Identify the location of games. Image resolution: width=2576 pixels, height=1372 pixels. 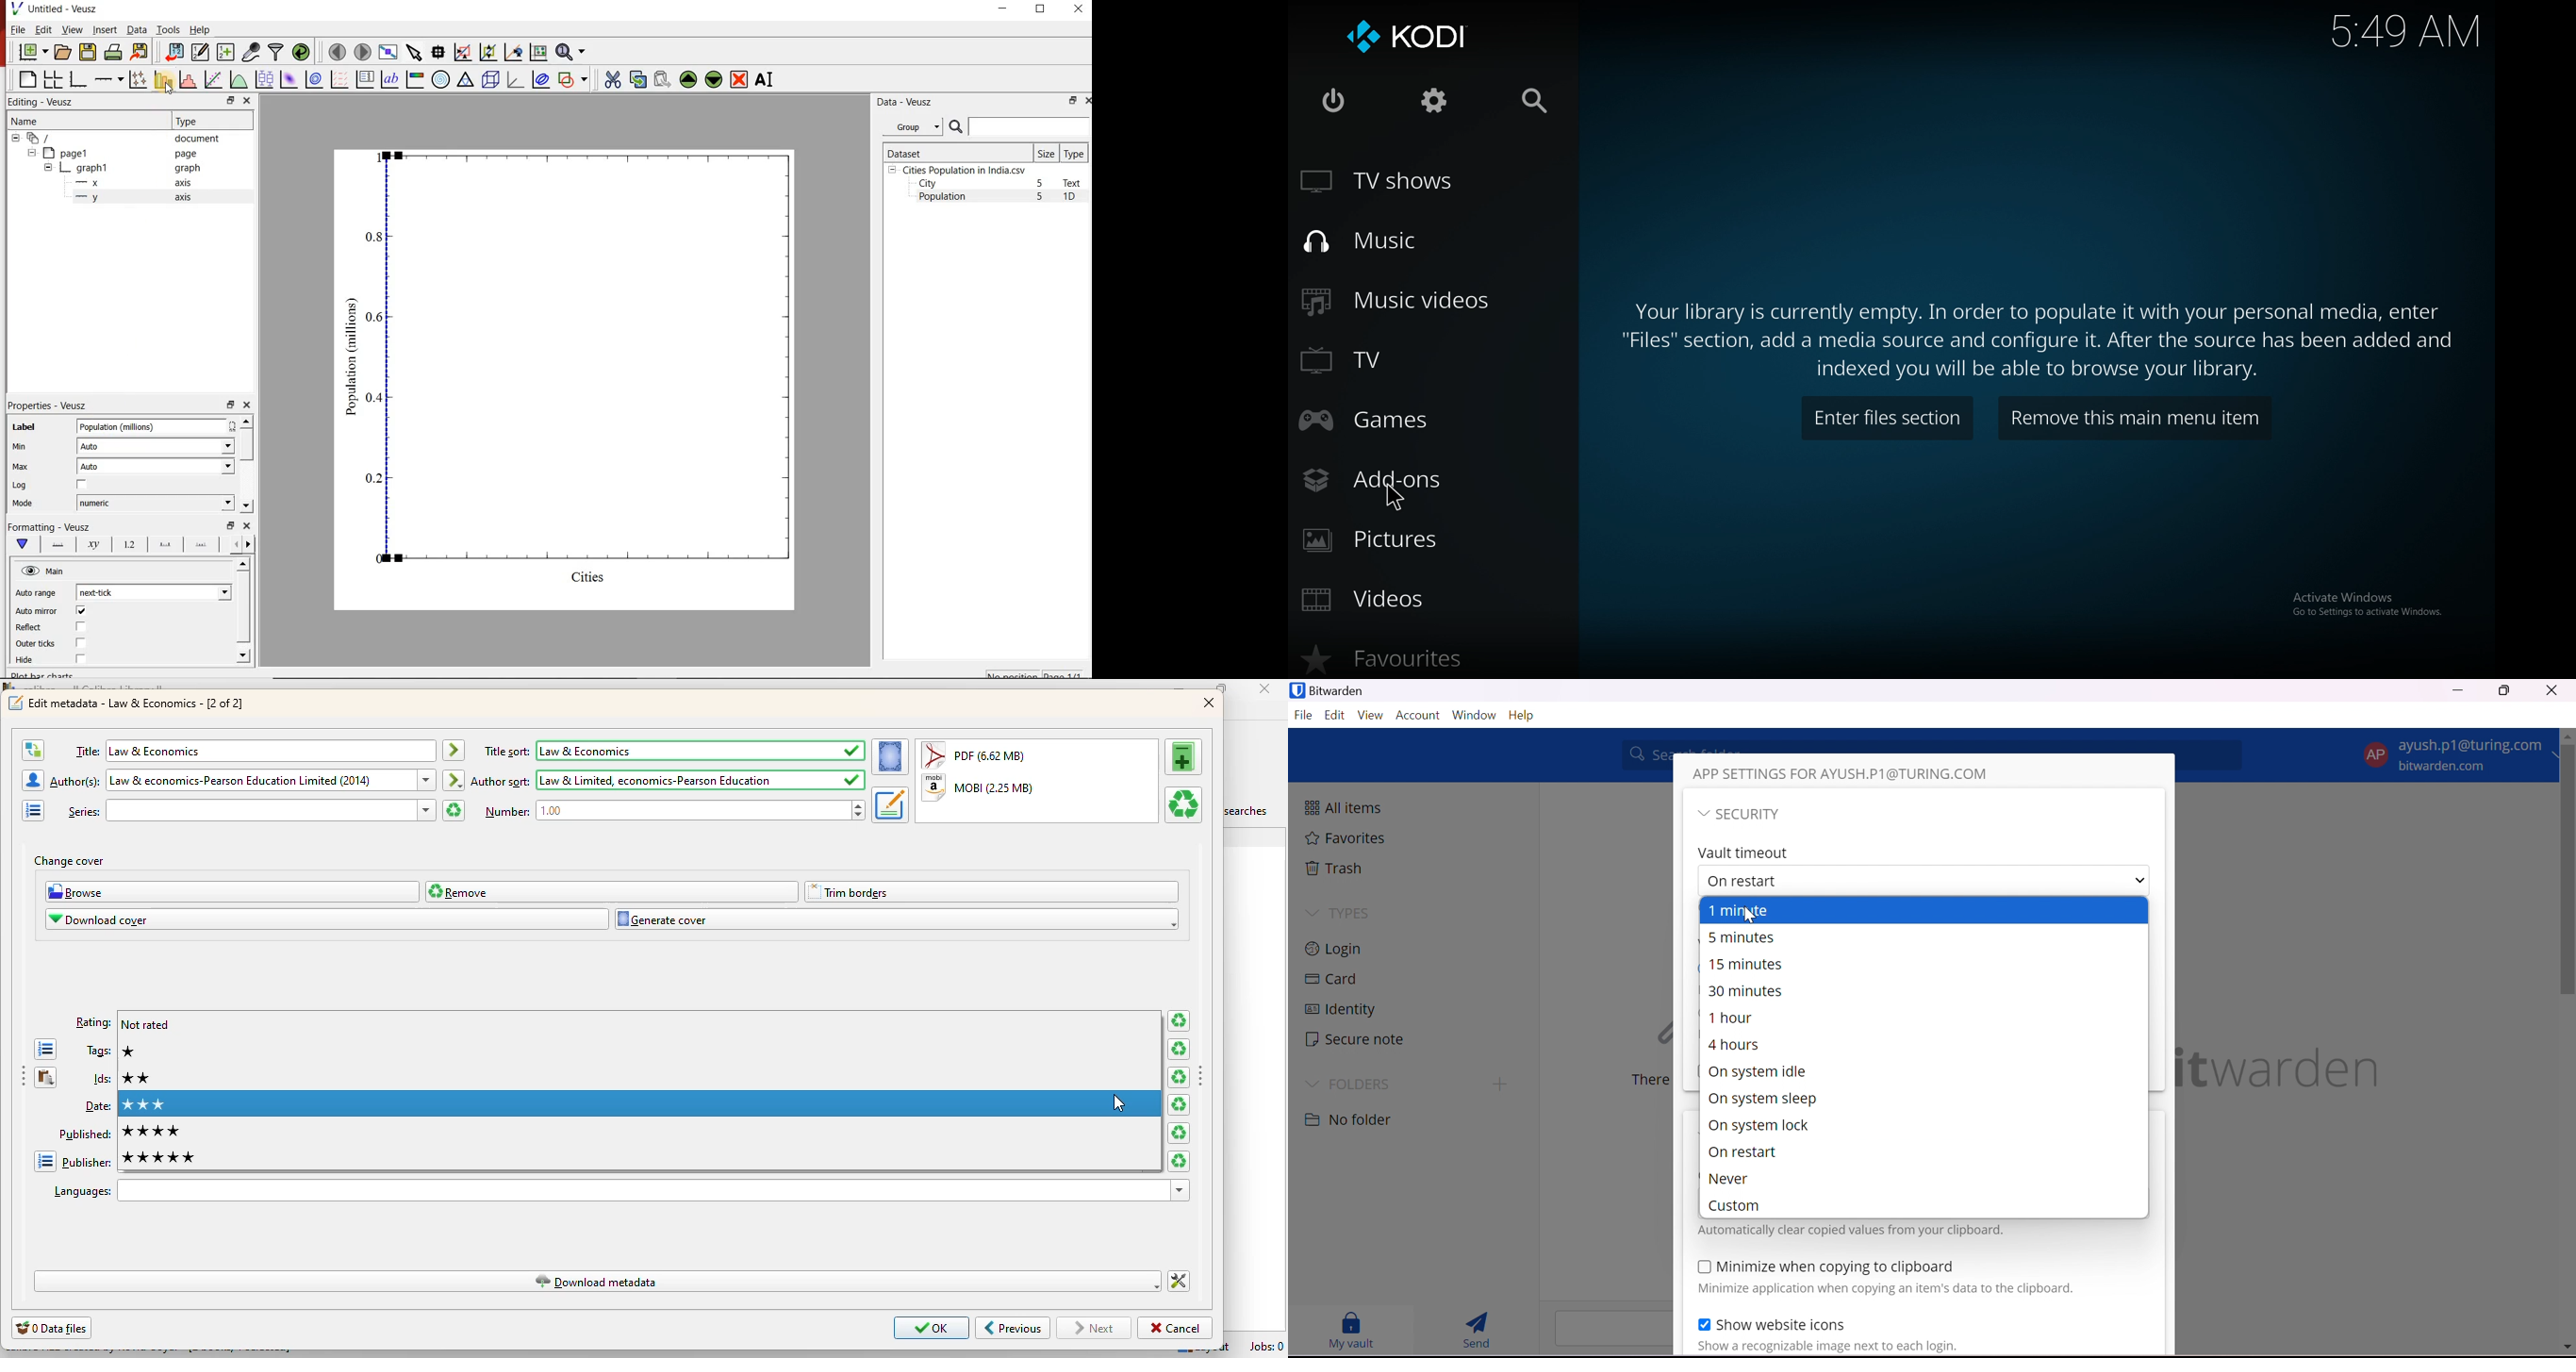
(1379, 421).